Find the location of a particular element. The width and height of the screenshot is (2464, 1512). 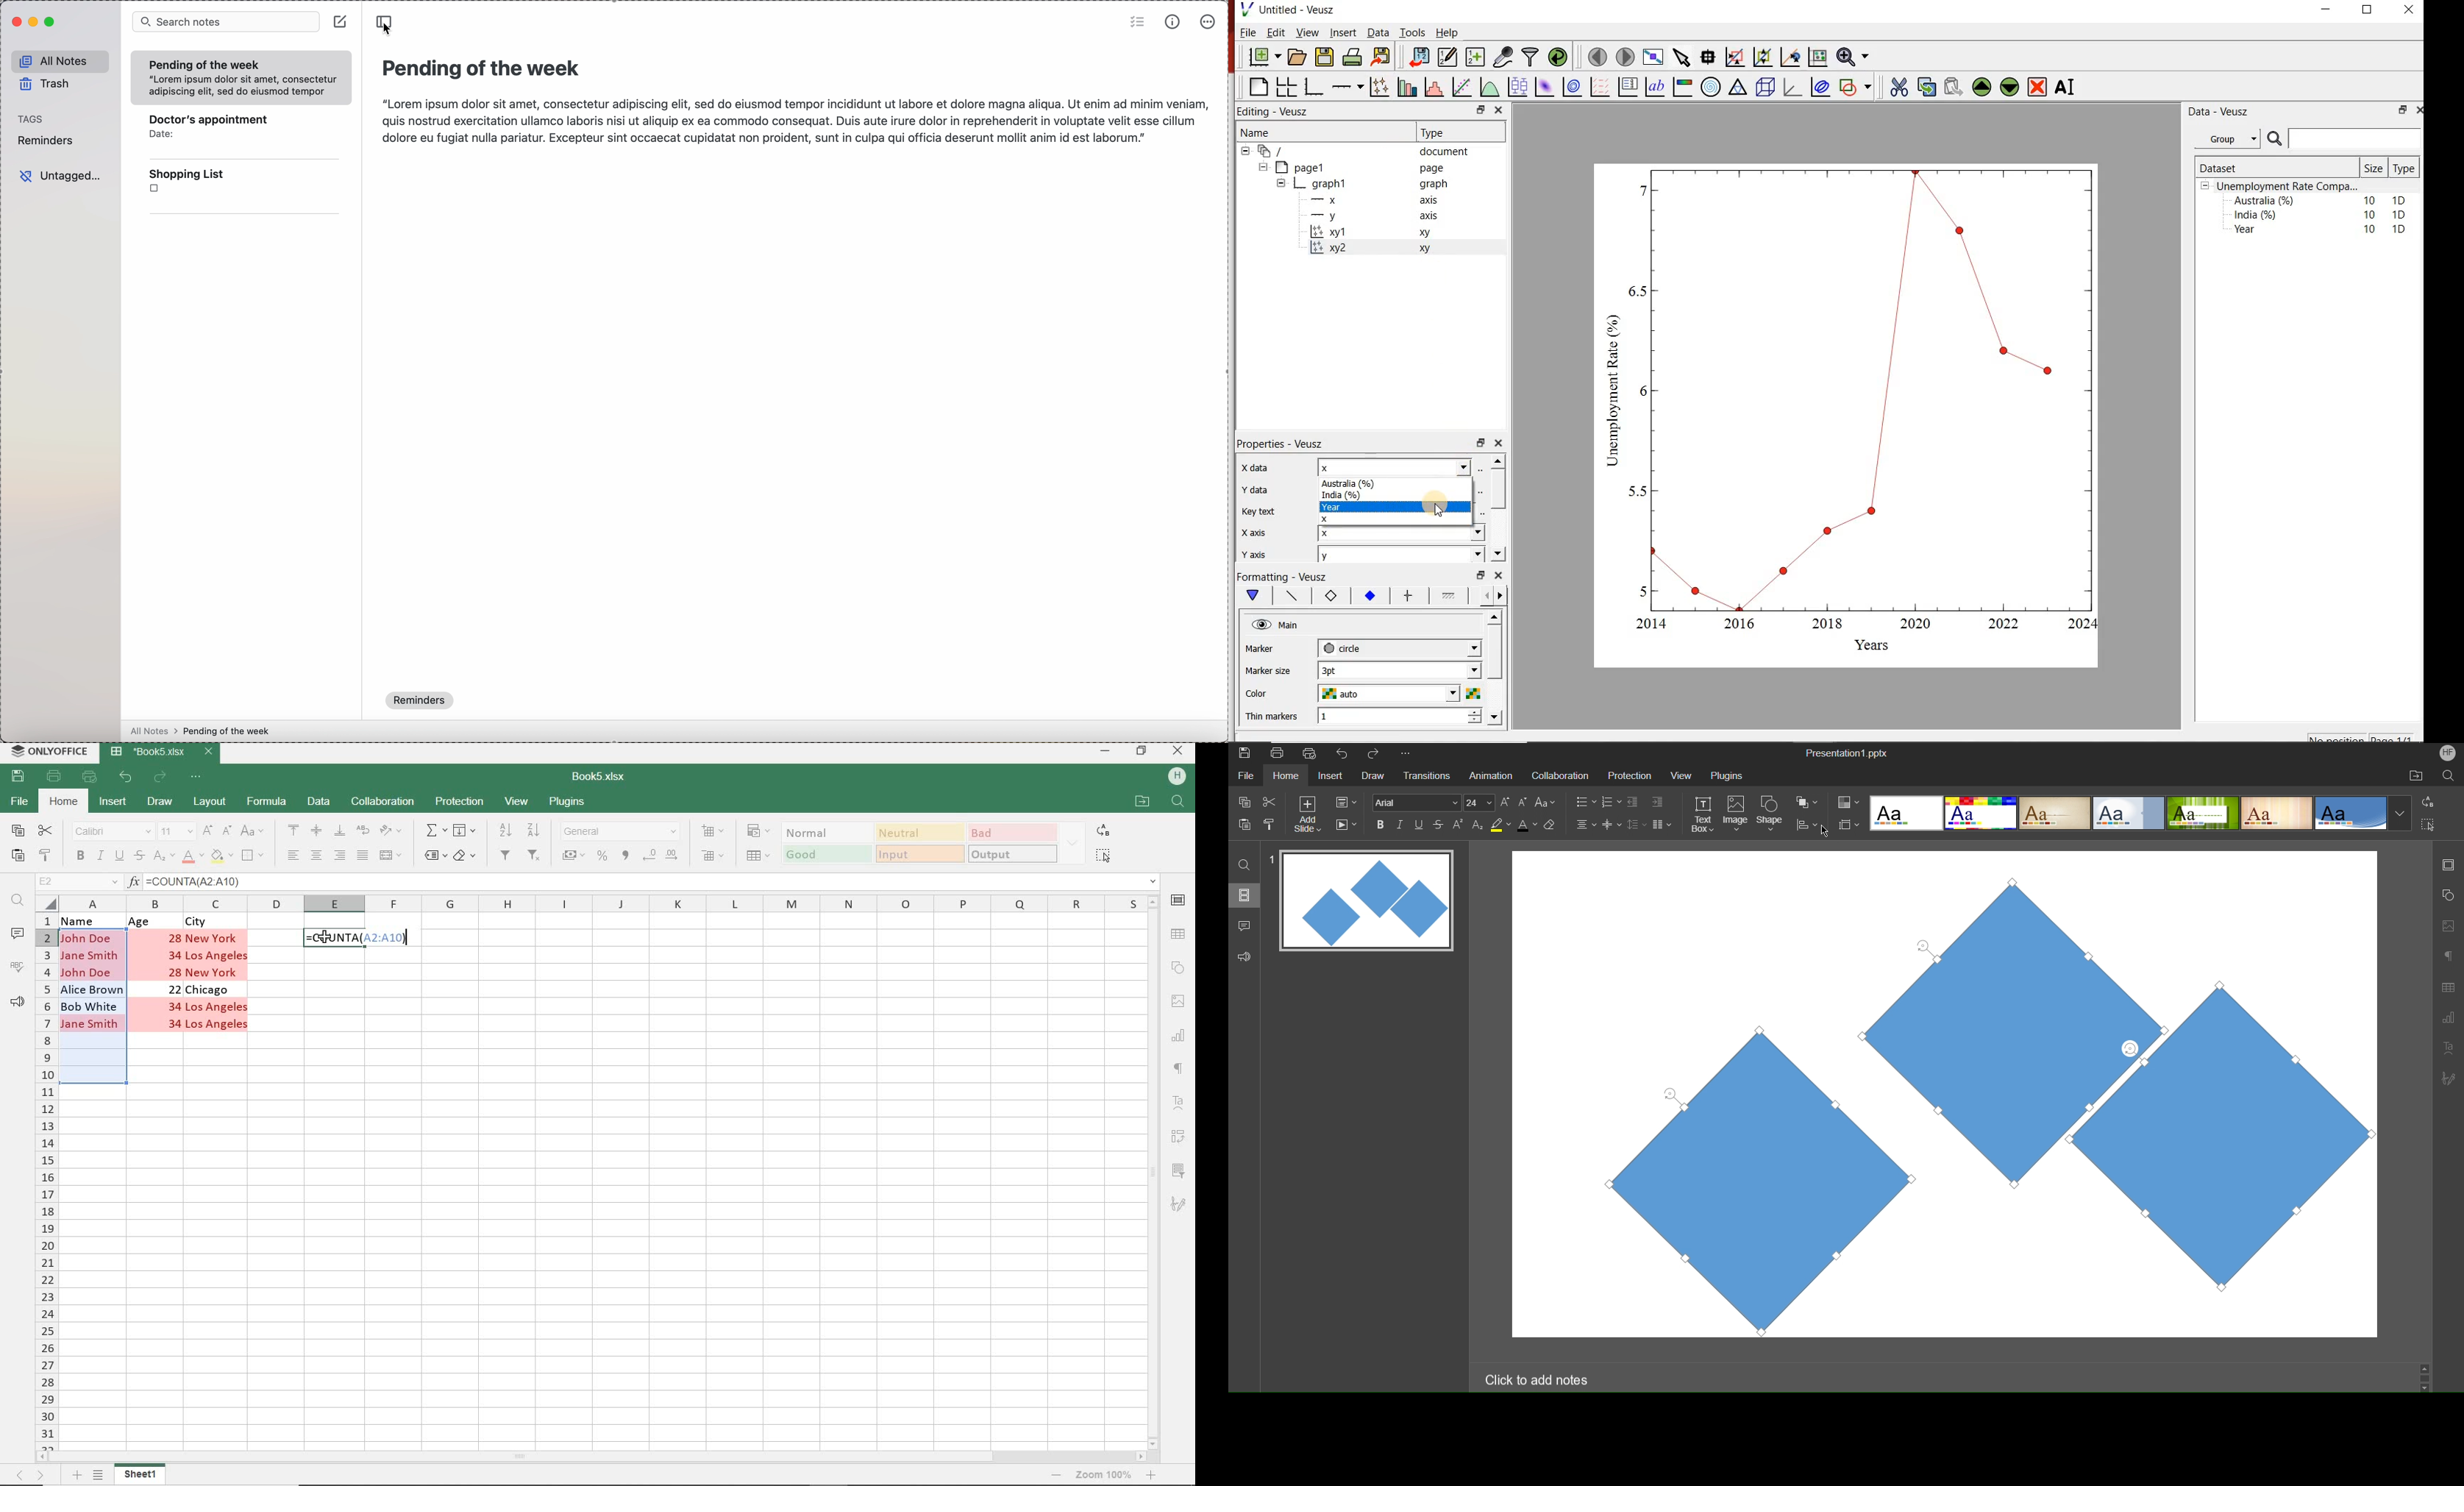

Plugins is located at coordinates (1728, 775).